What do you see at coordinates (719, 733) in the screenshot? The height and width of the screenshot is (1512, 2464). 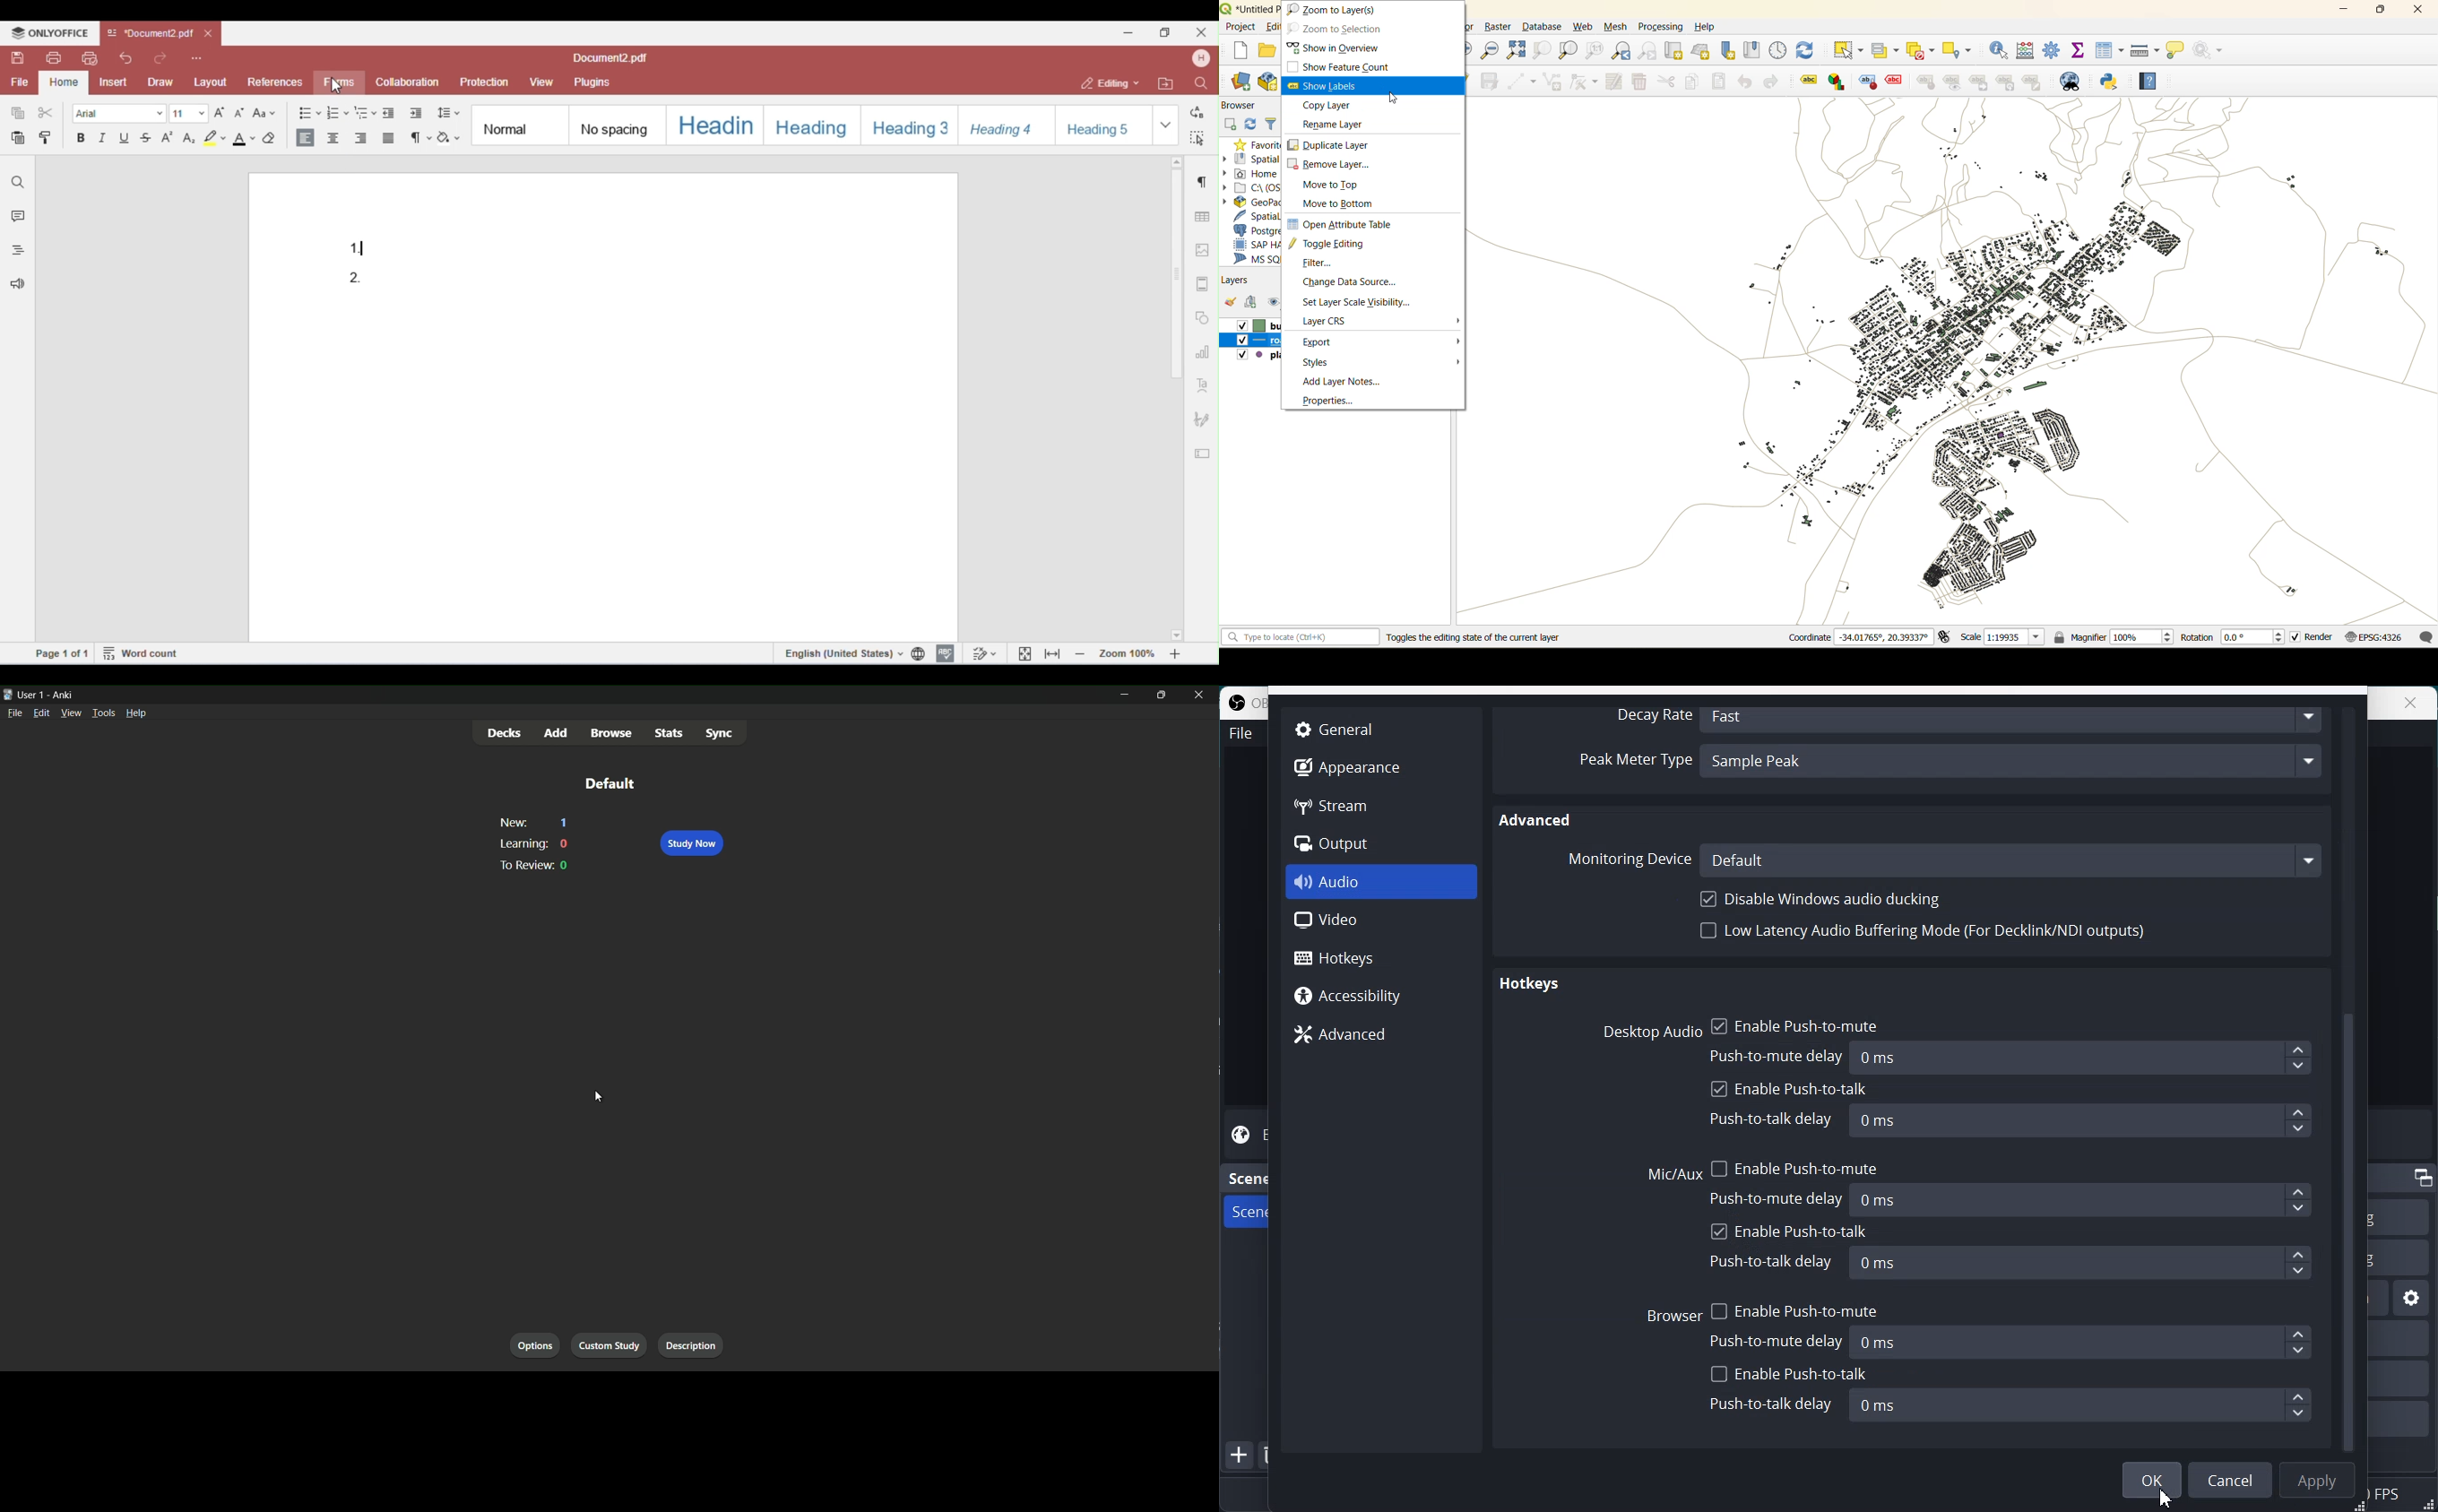 I see `sync` at bounding box center [719, 733].